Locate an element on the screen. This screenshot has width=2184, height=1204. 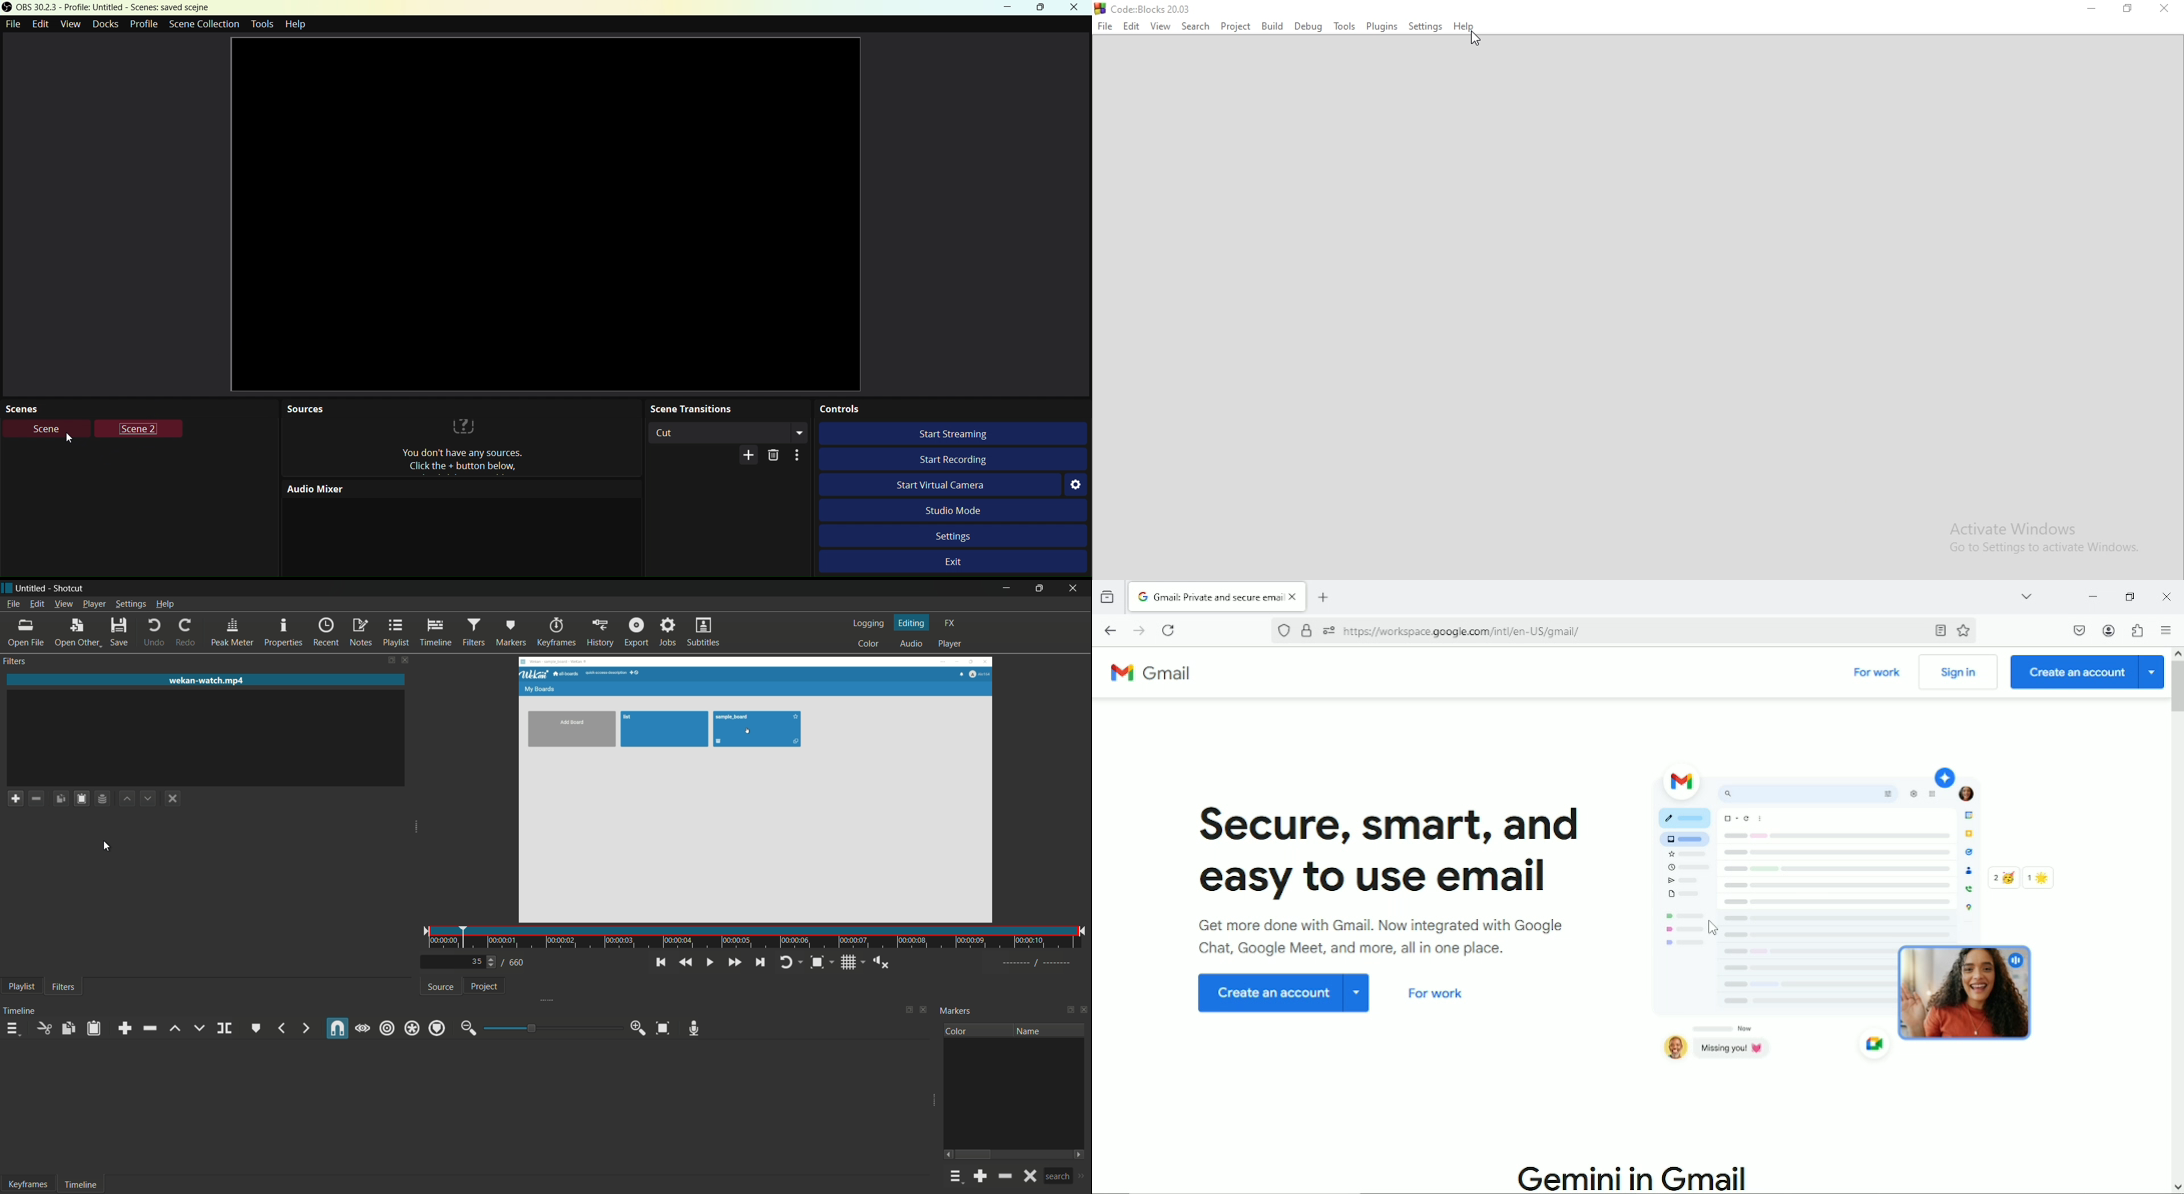
next marker is located at coordinates (306, 1027).